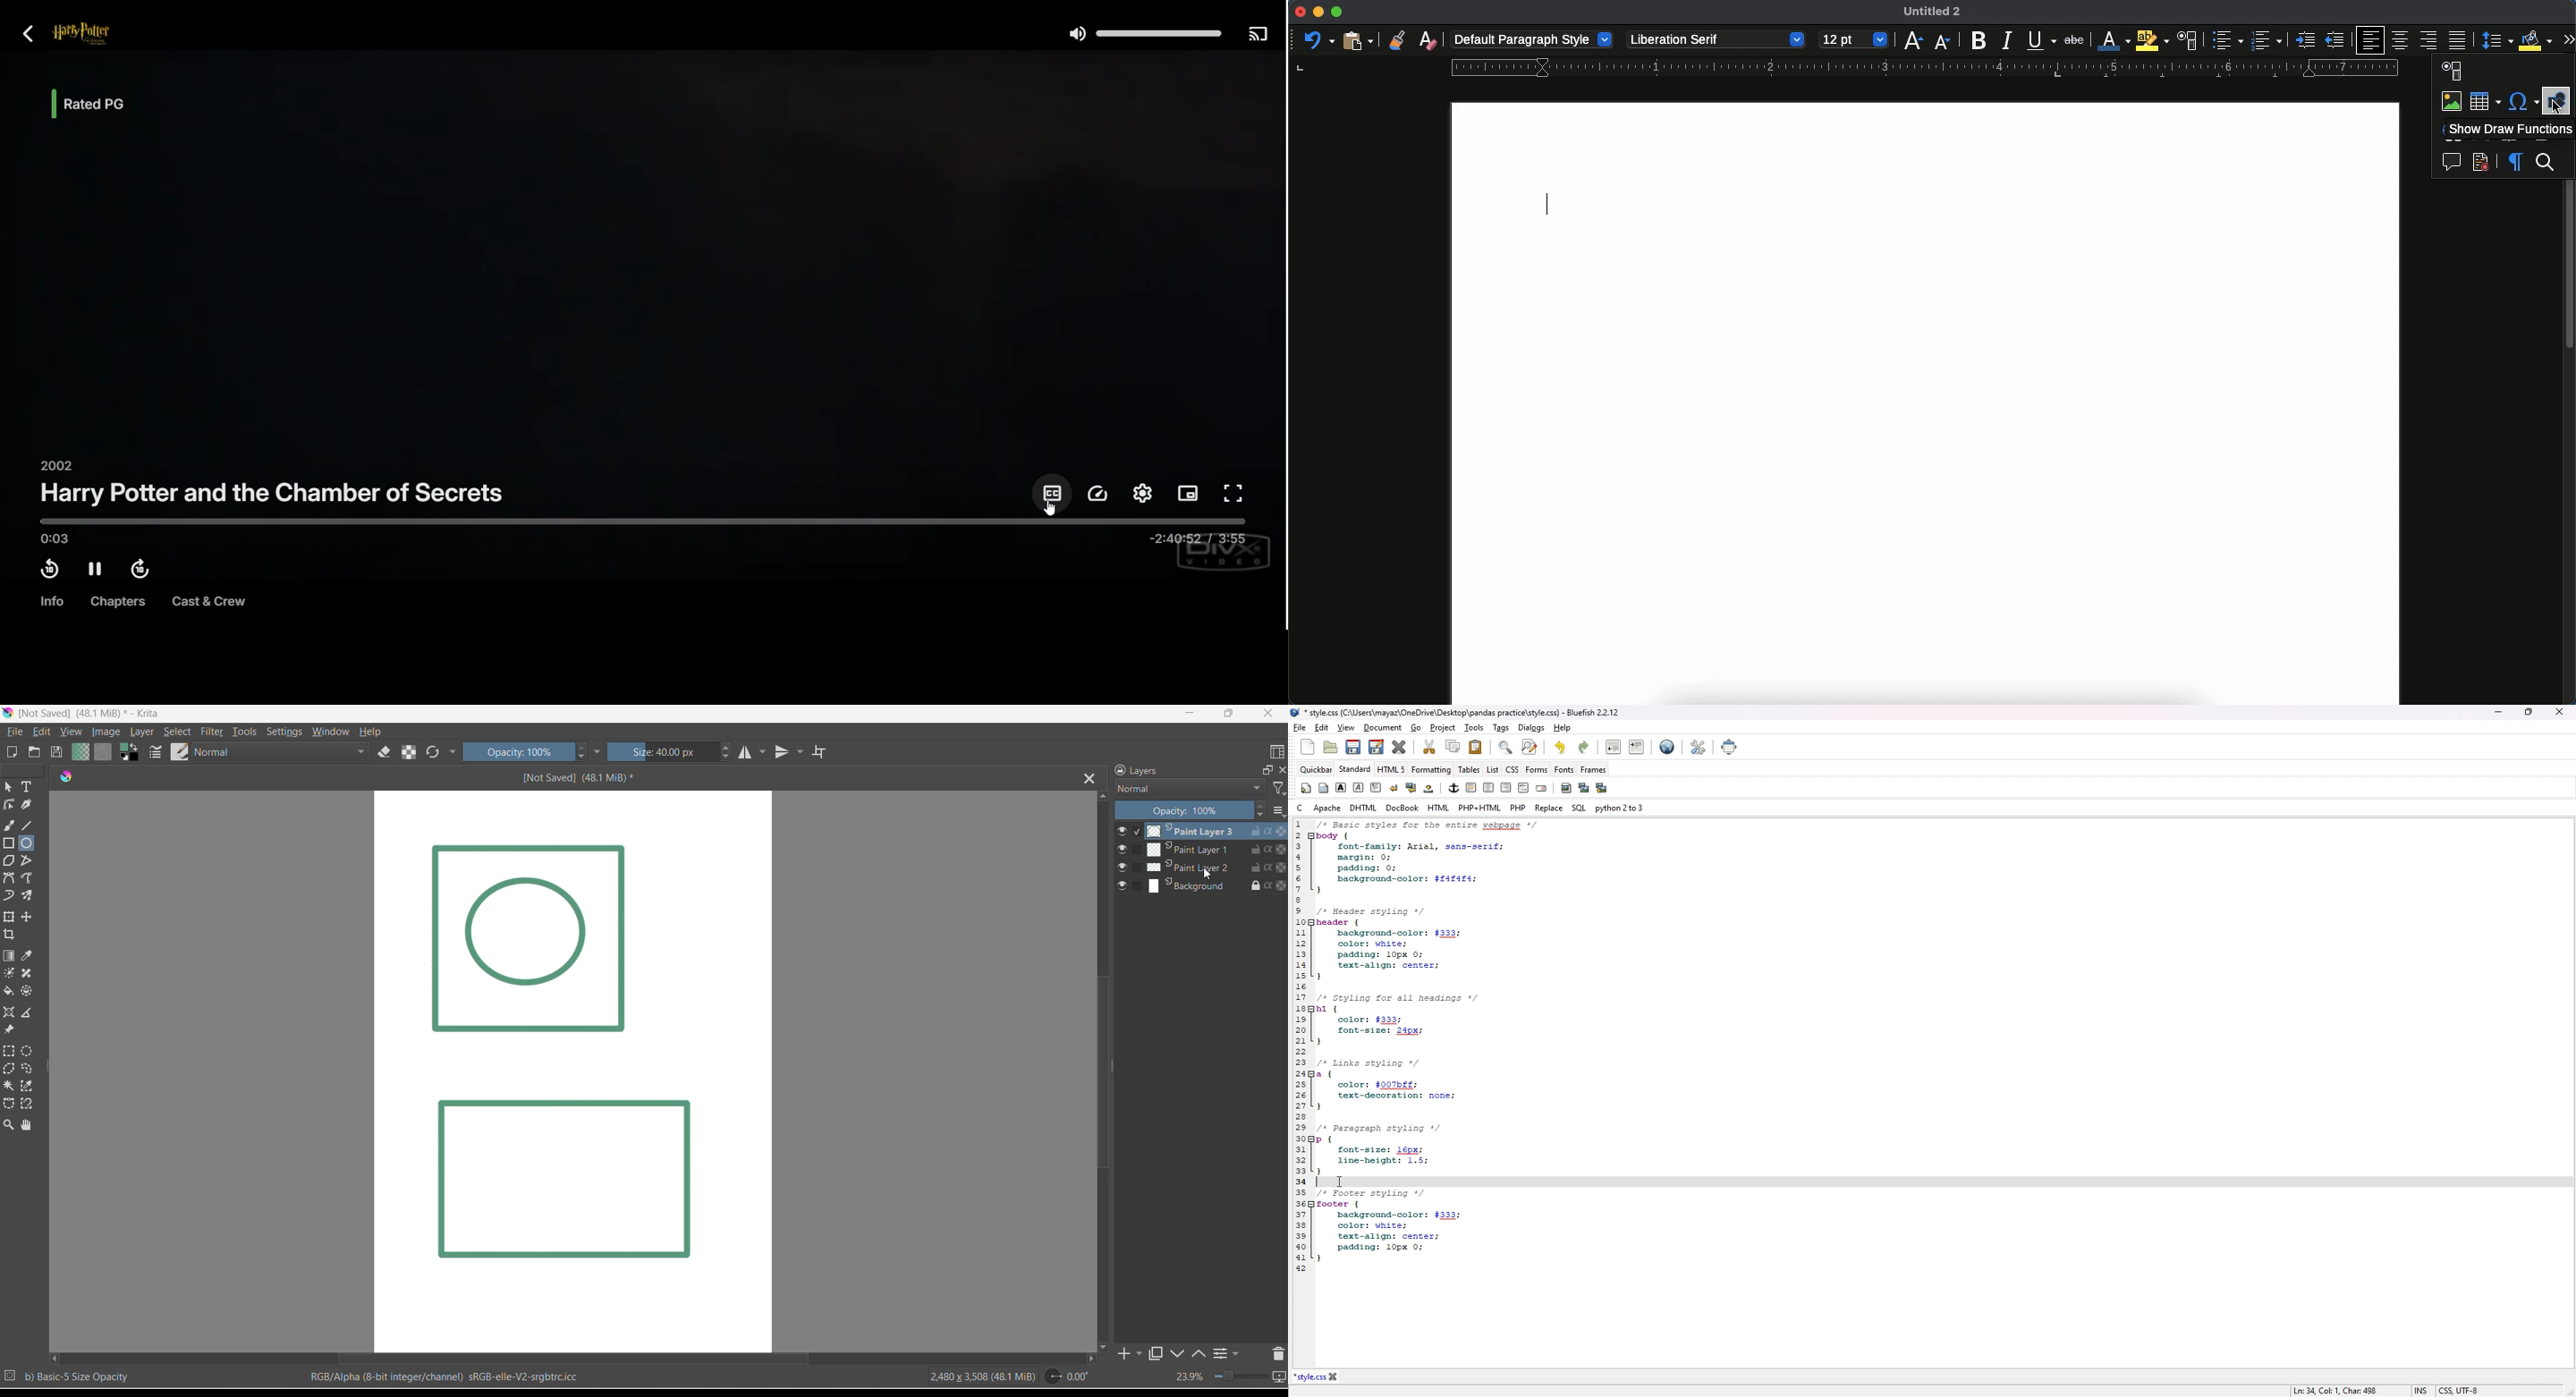  What do you see at coordinates (2370, 39) in the screenshot?
I see `left align` at bounding box center [2370, 39].